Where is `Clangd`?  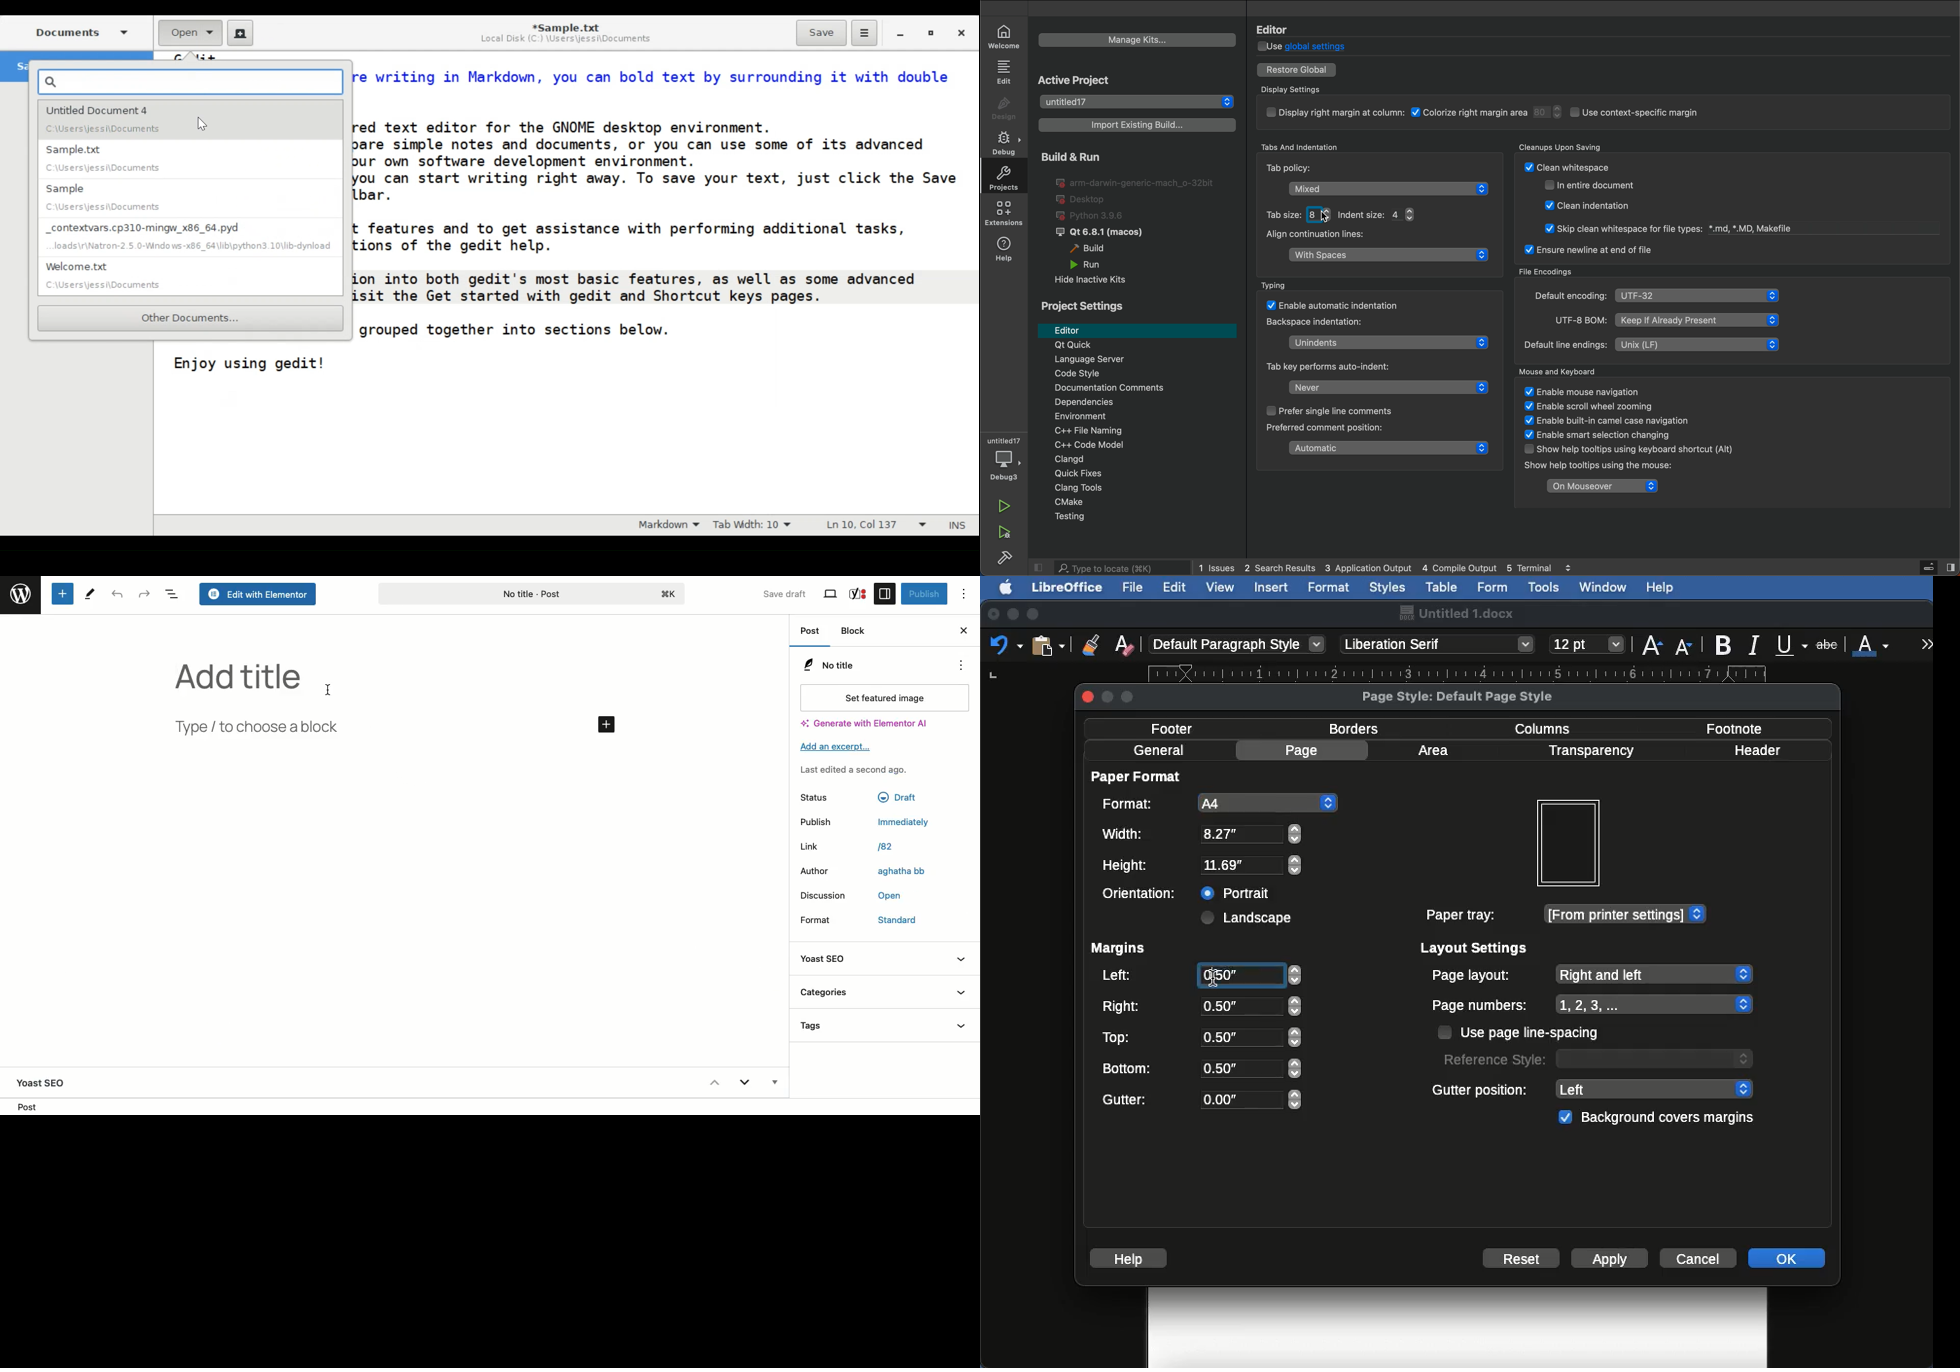 Clangd is located at coordinates (1145, 460).